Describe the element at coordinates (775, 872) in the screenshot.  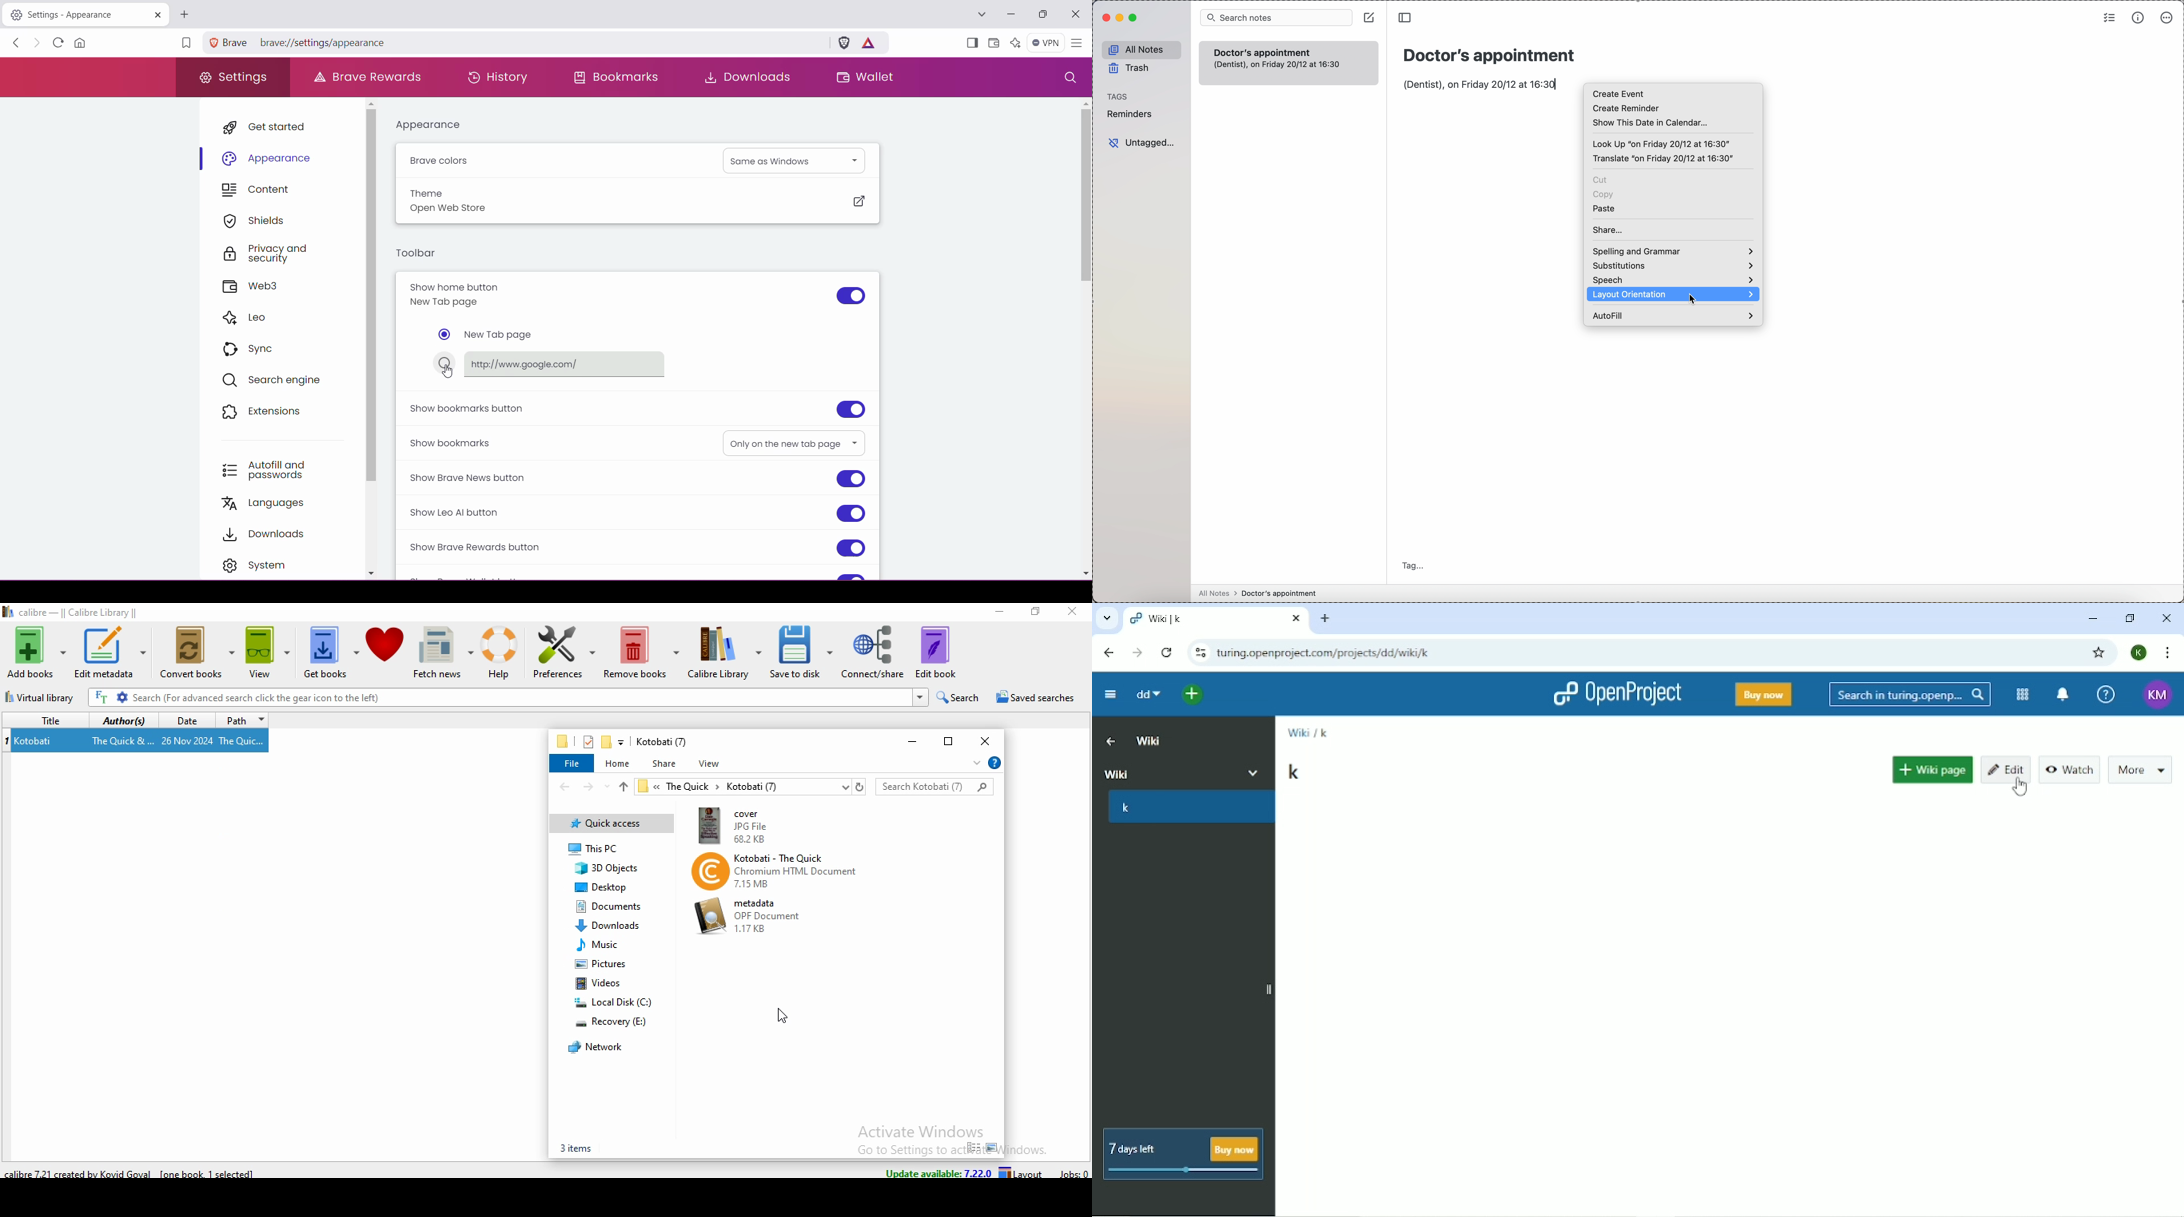
I see `Kotobati-The Quick(book files)` at that location.